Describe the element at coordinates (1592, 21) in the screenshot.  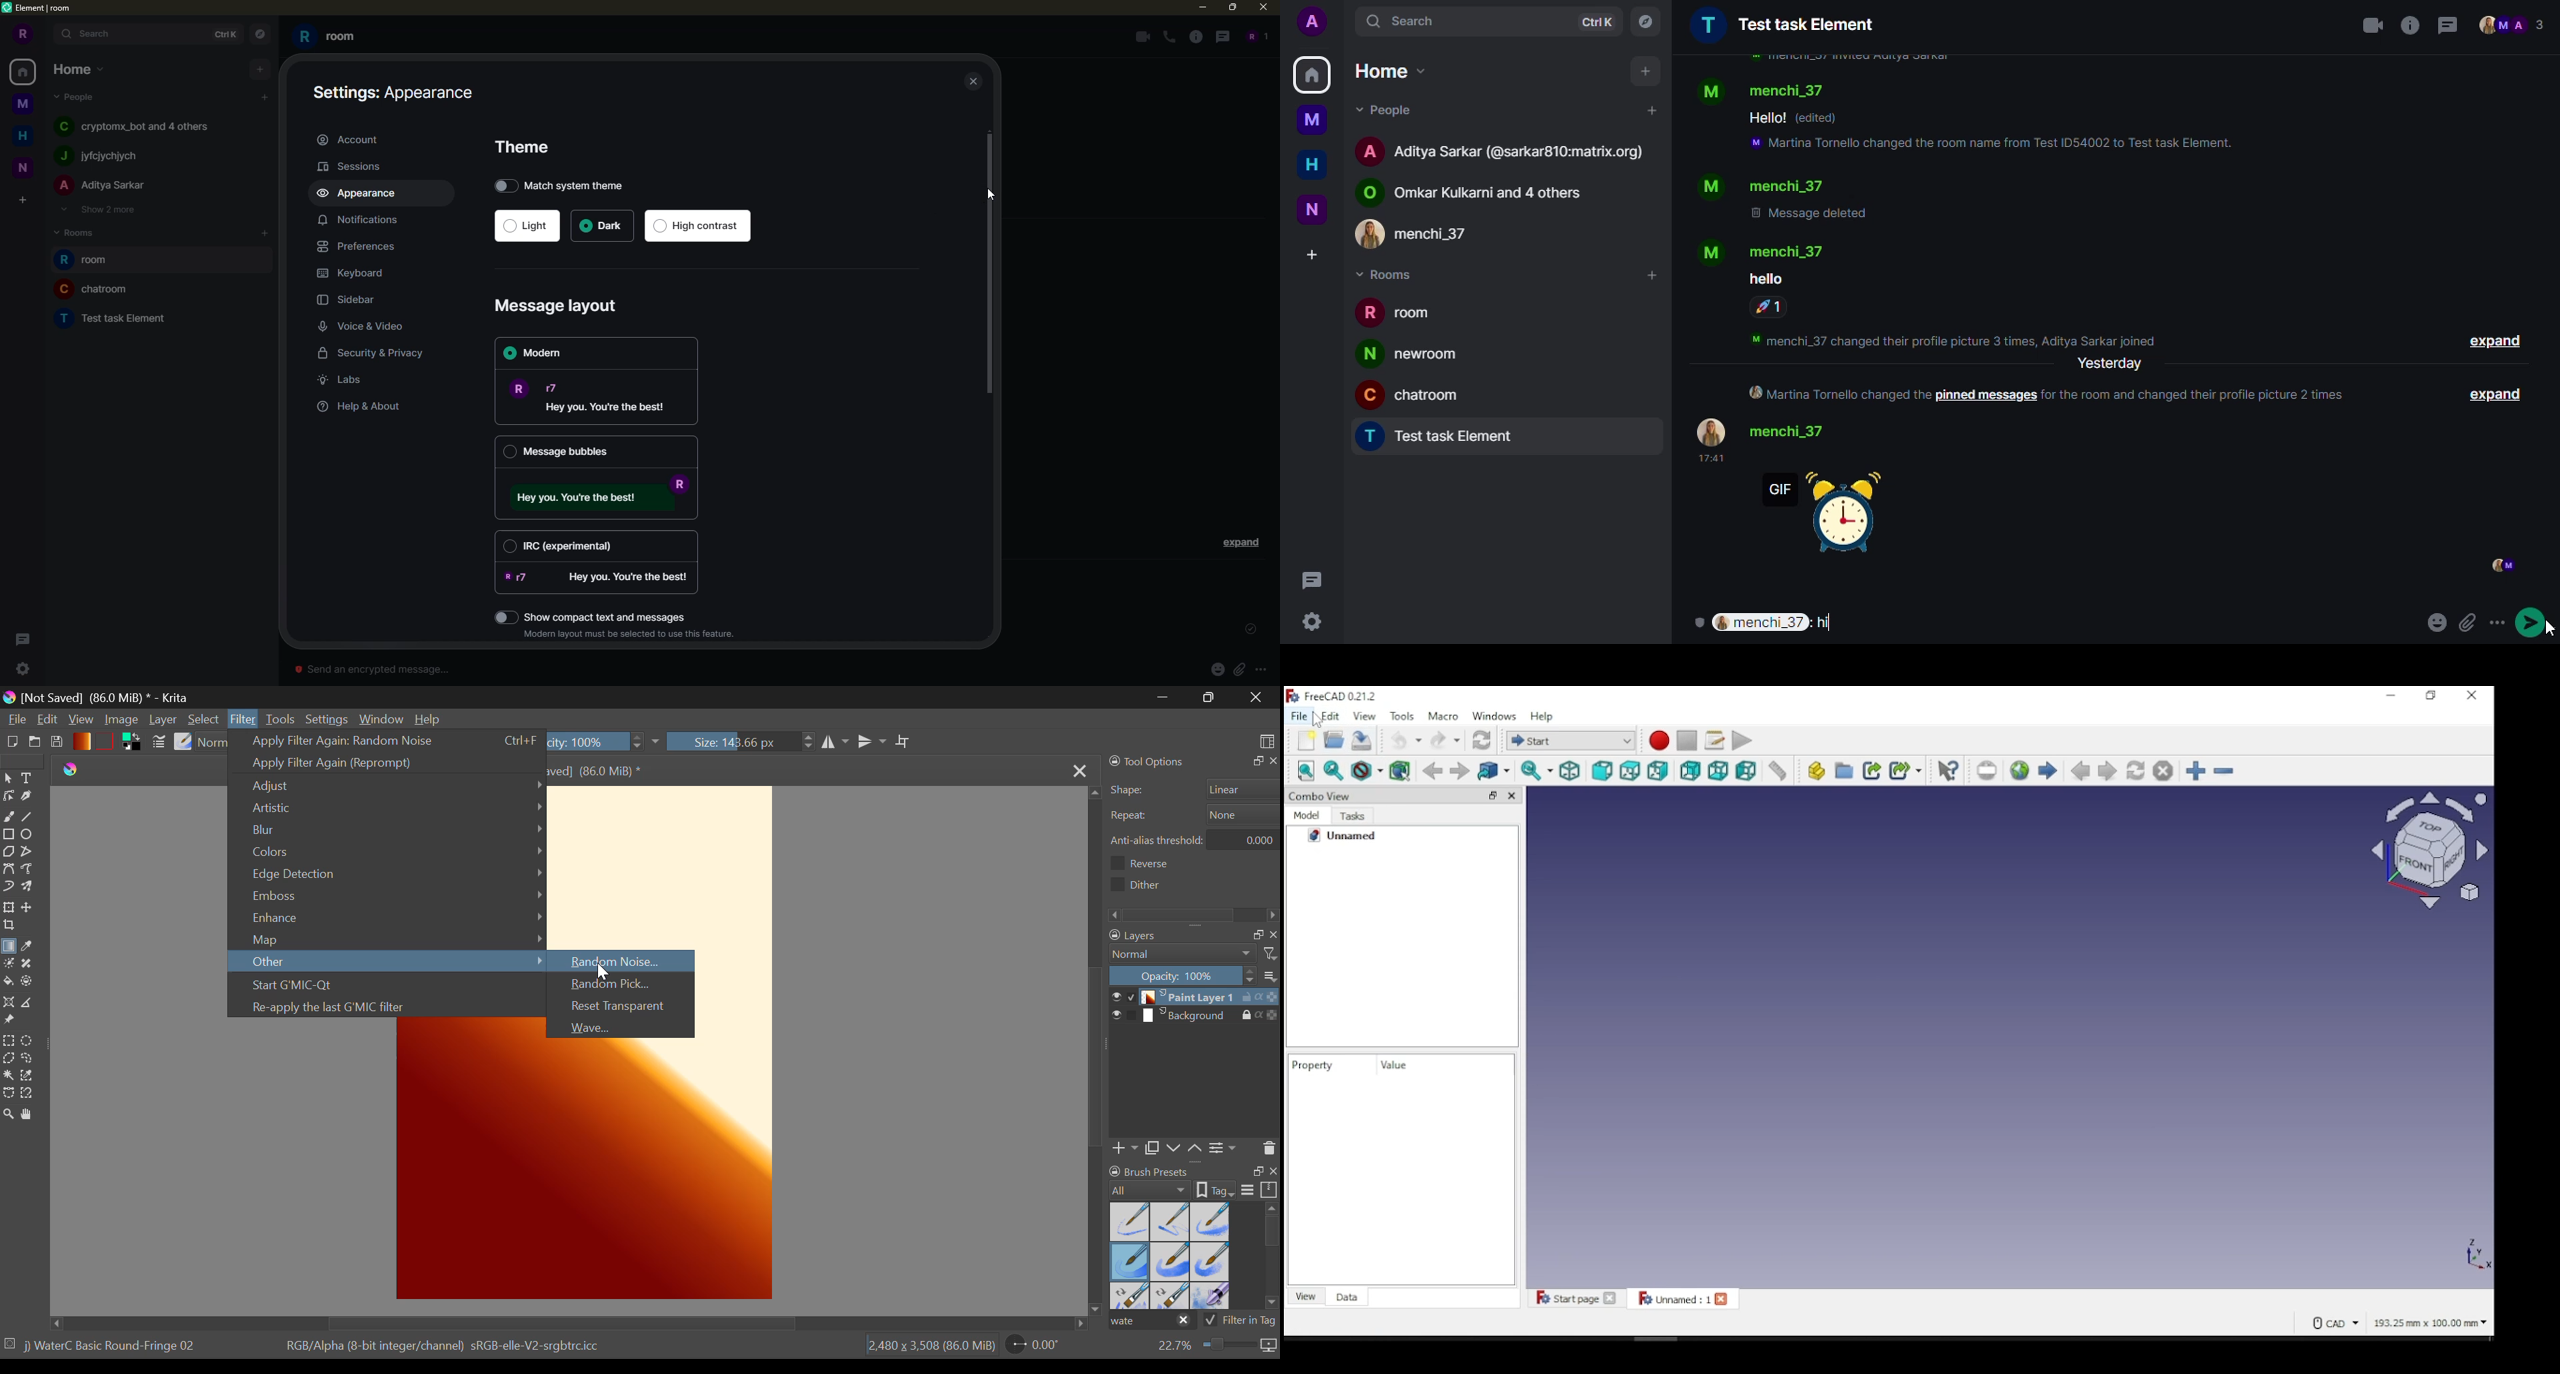
I see `ctrlK` at that location.